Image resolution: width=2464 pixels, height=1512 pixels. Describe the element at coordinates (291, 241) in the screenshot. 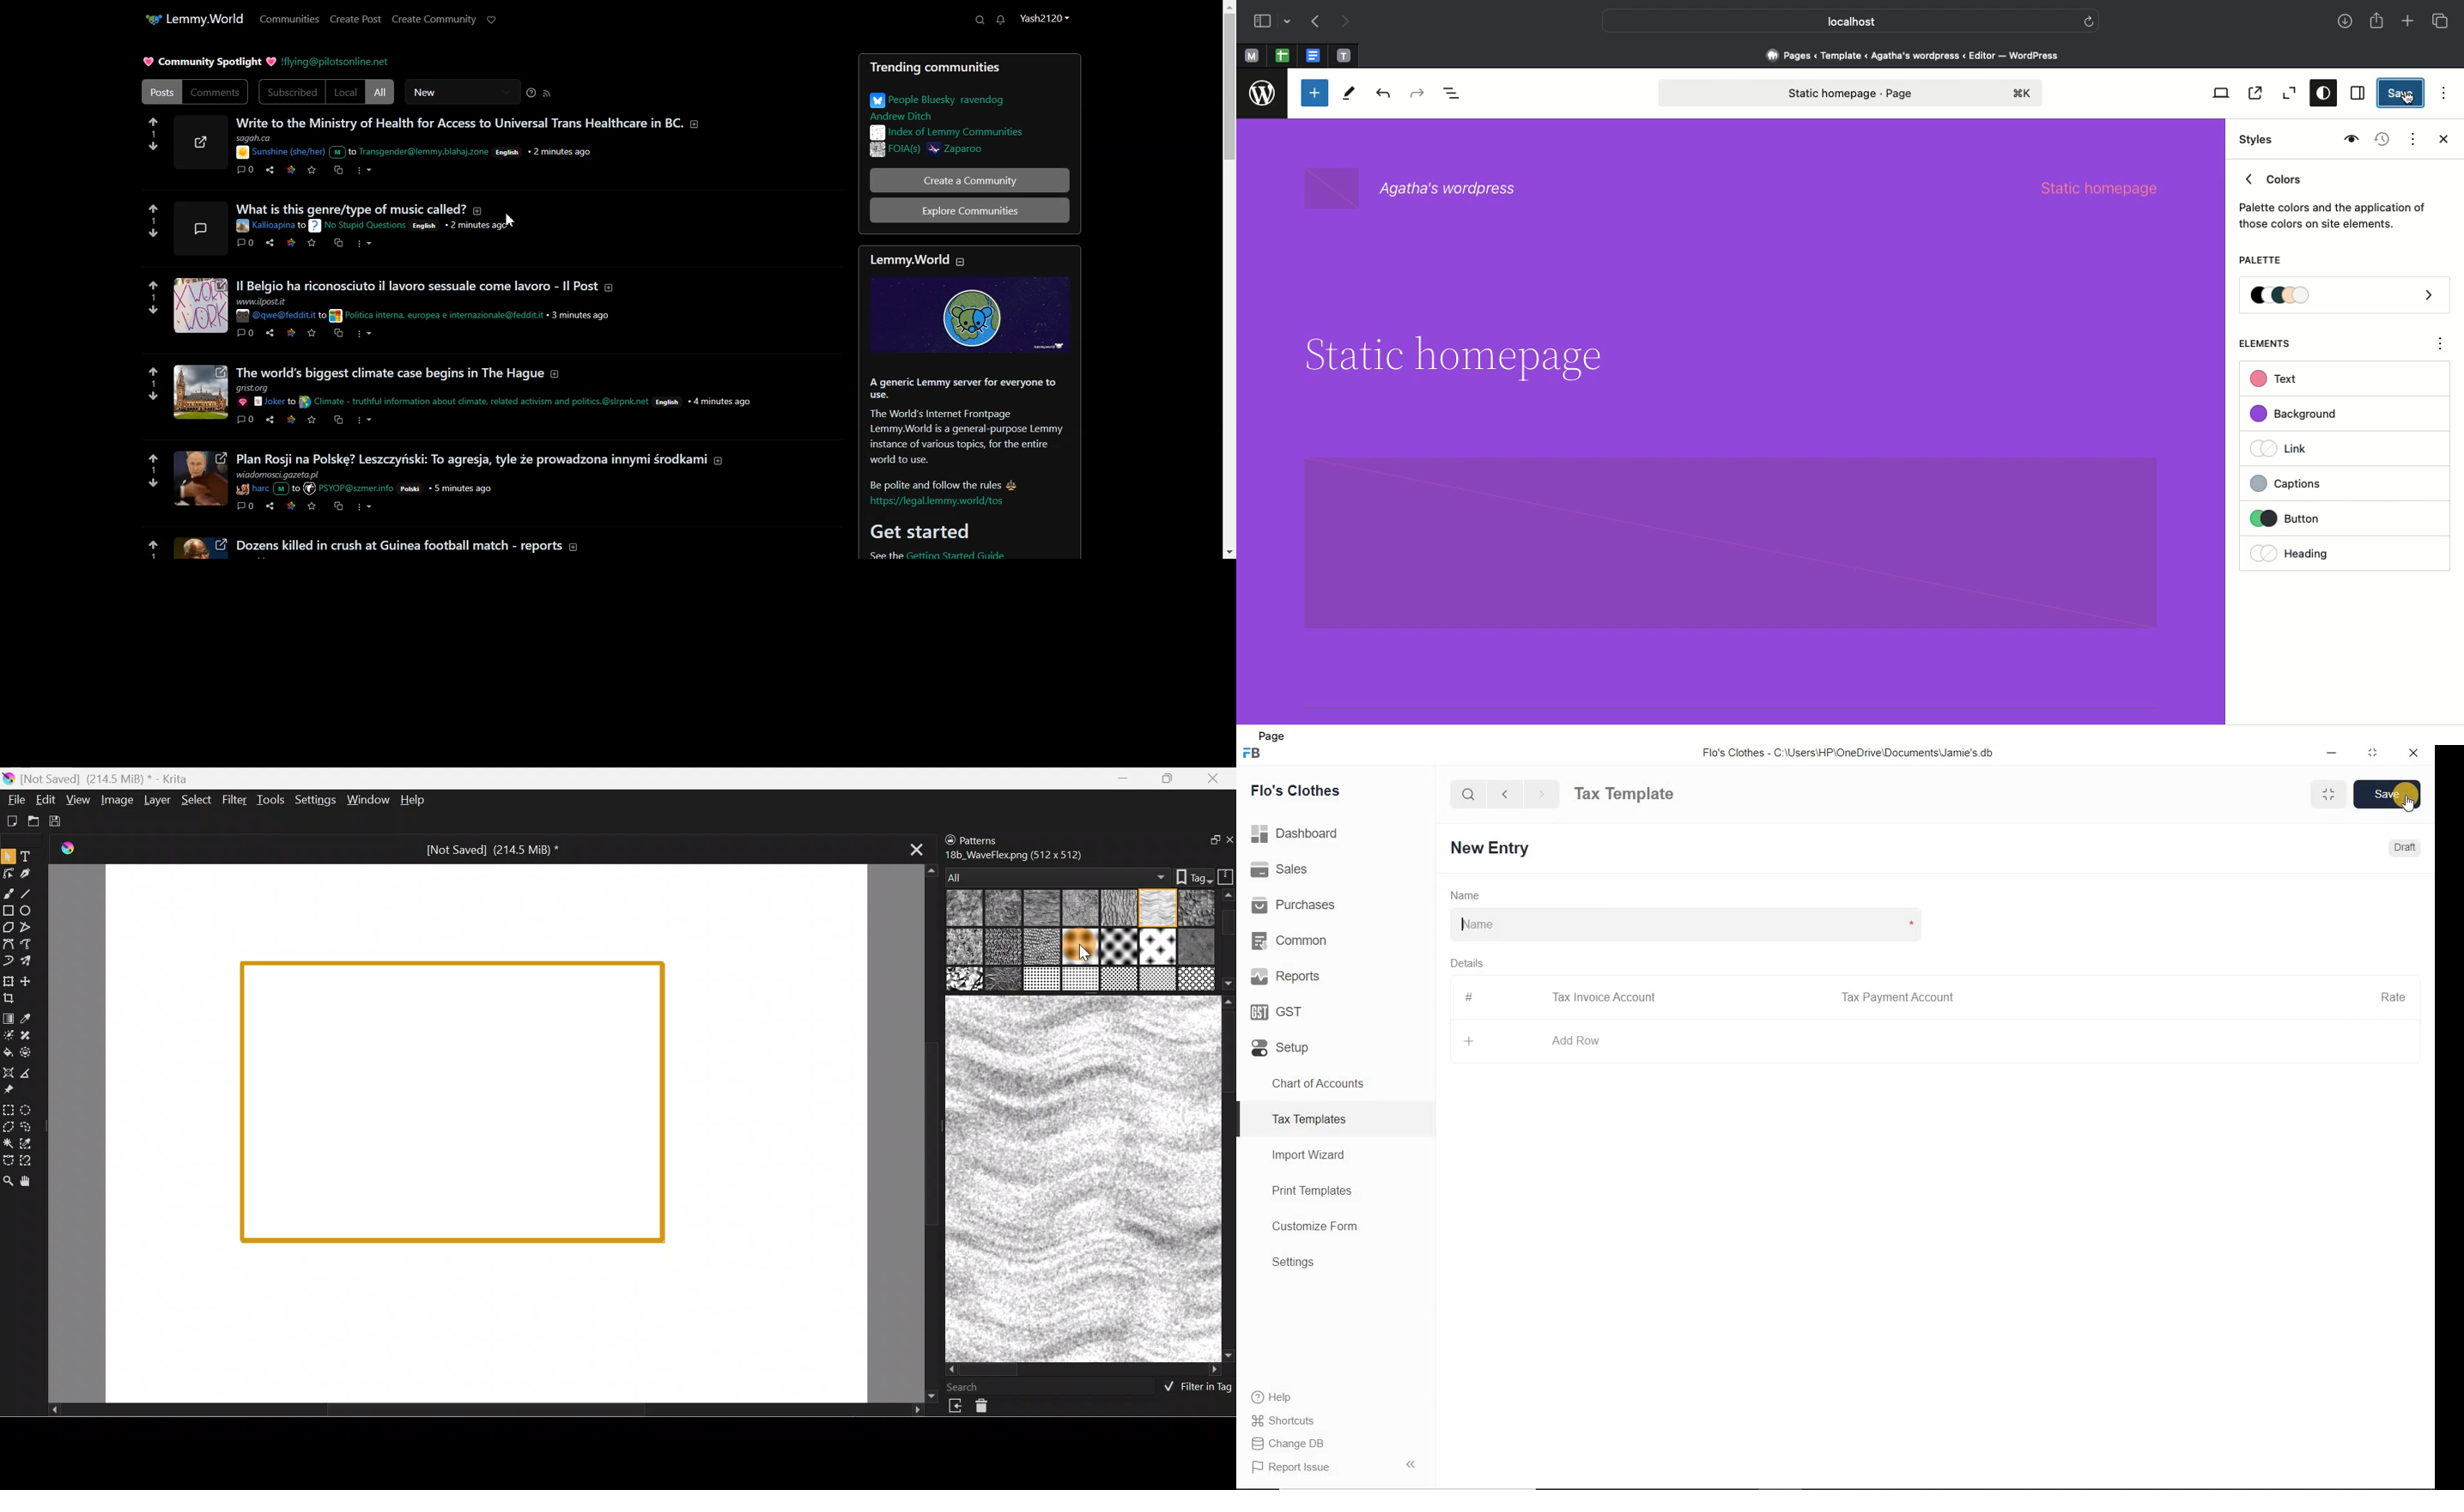

I see `link` at that location.